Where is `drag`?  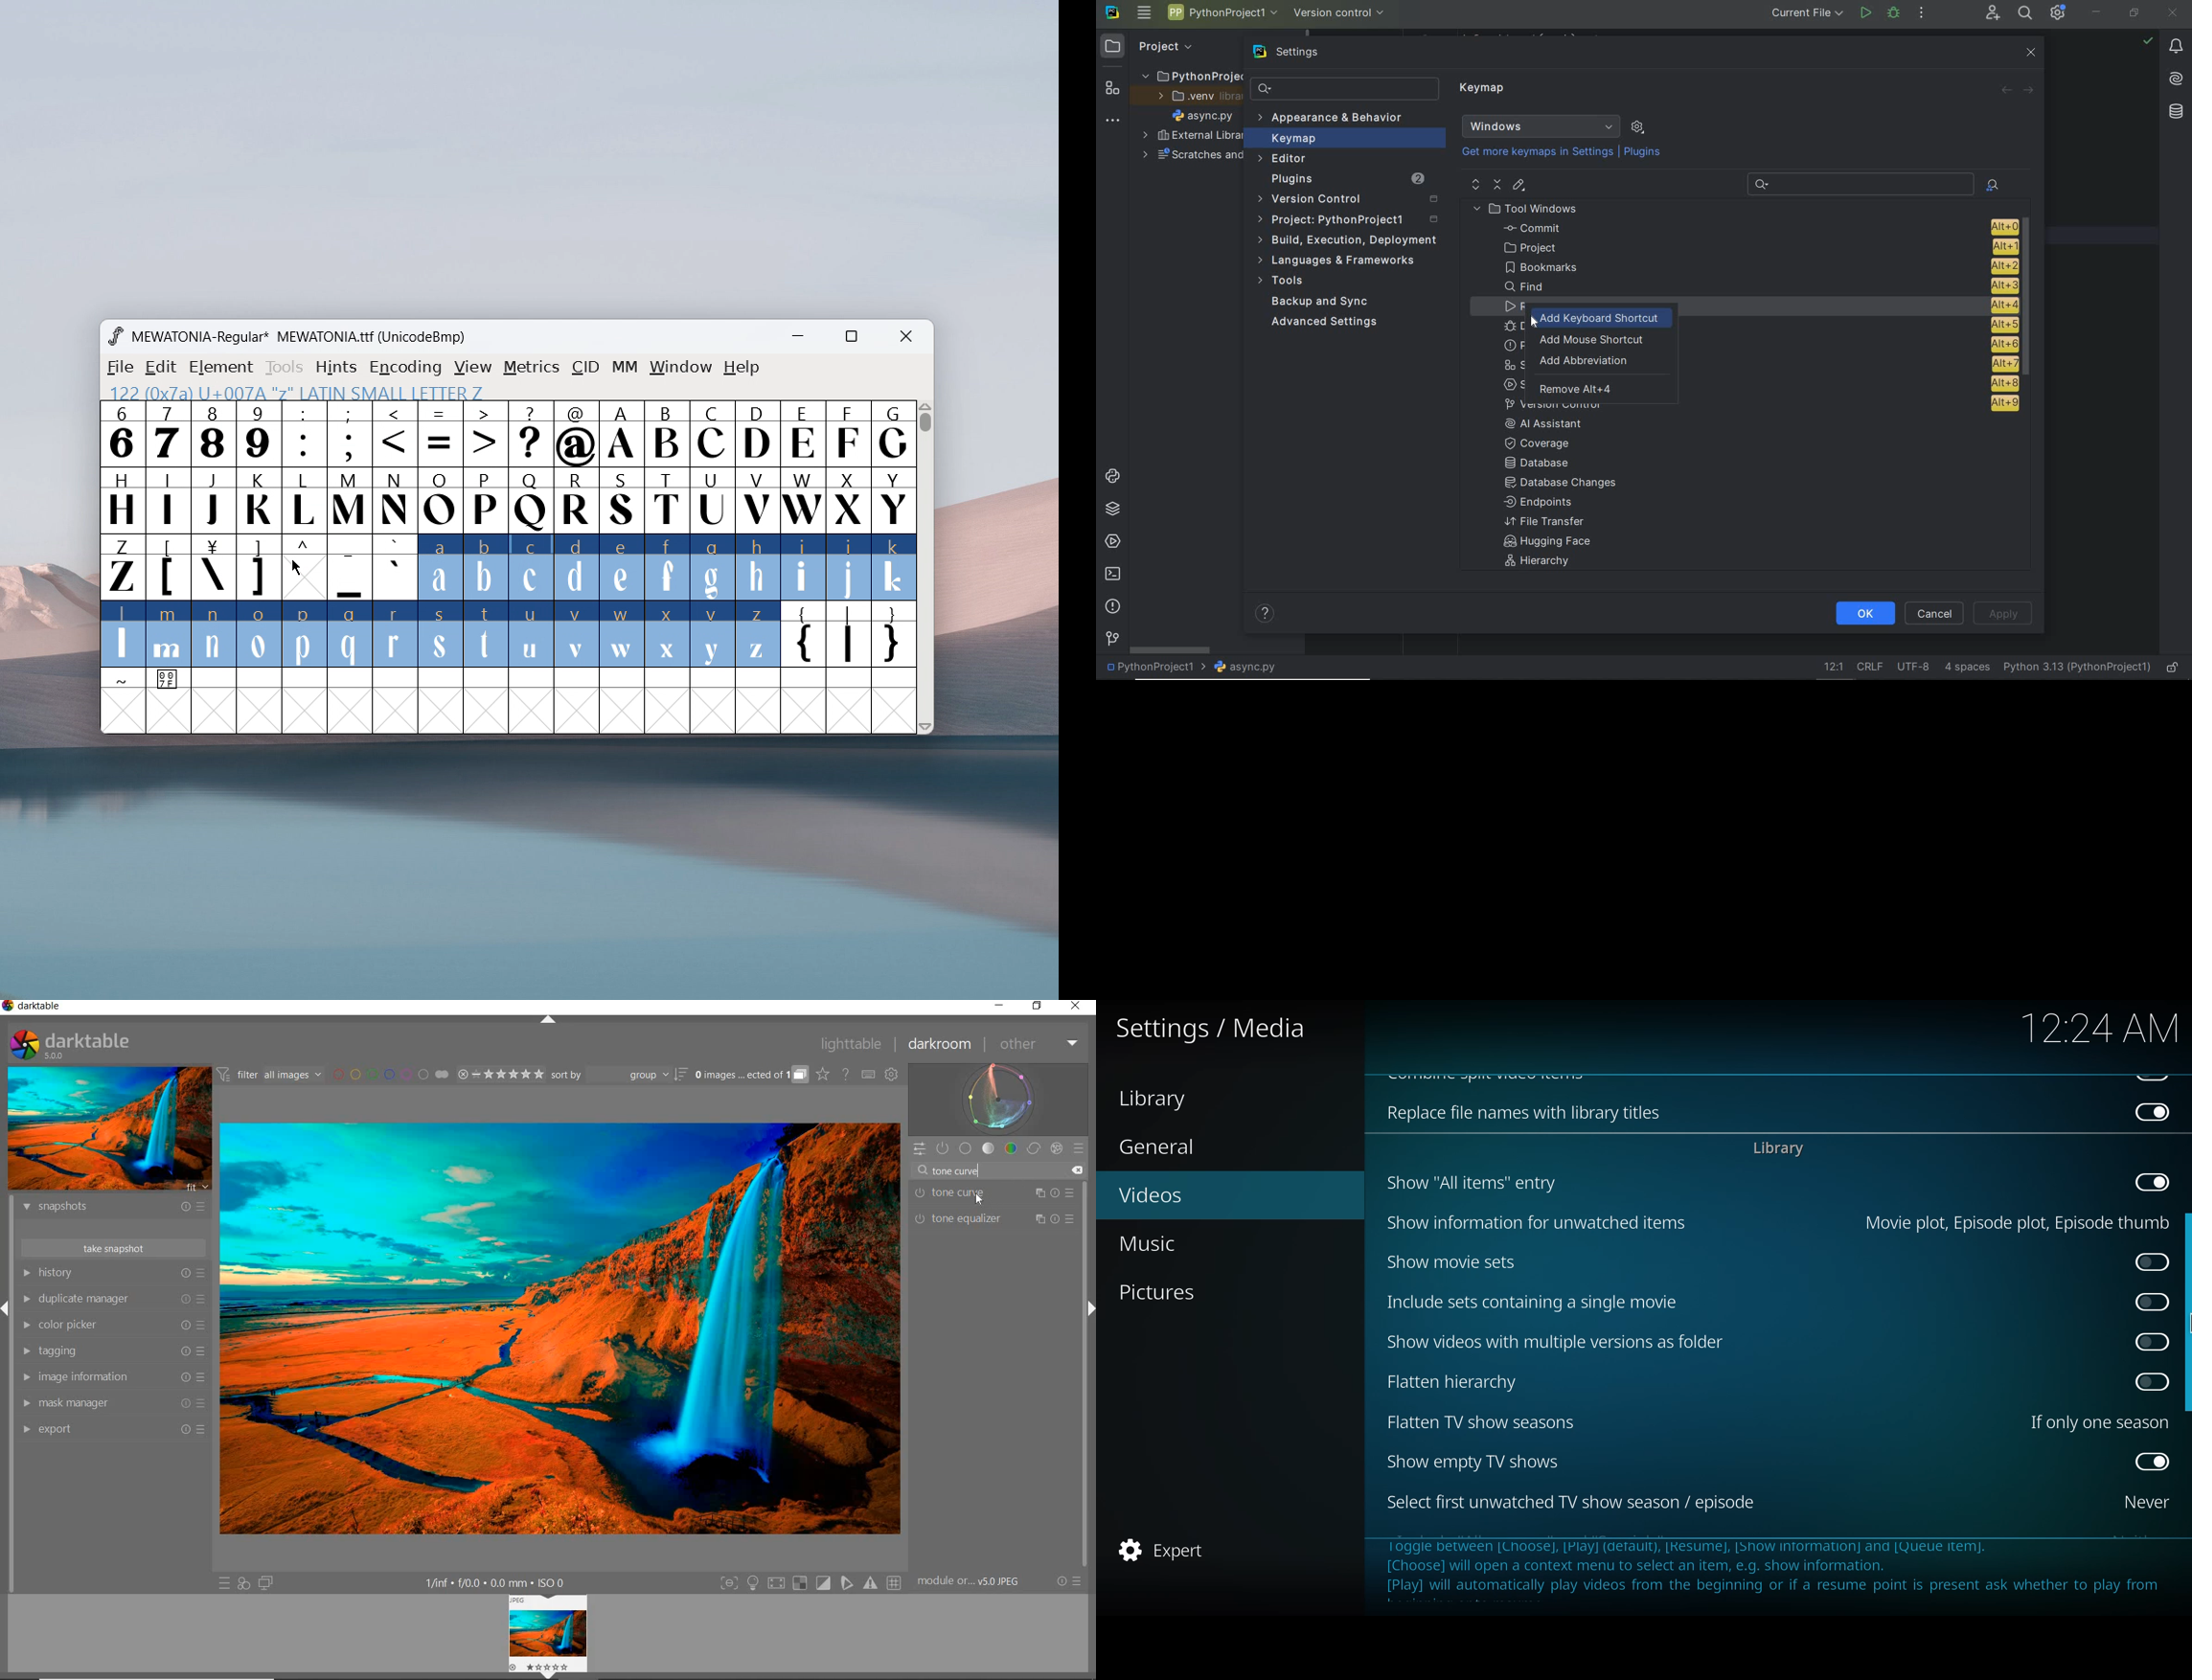 drag is located at coordinates (2187, 1313).